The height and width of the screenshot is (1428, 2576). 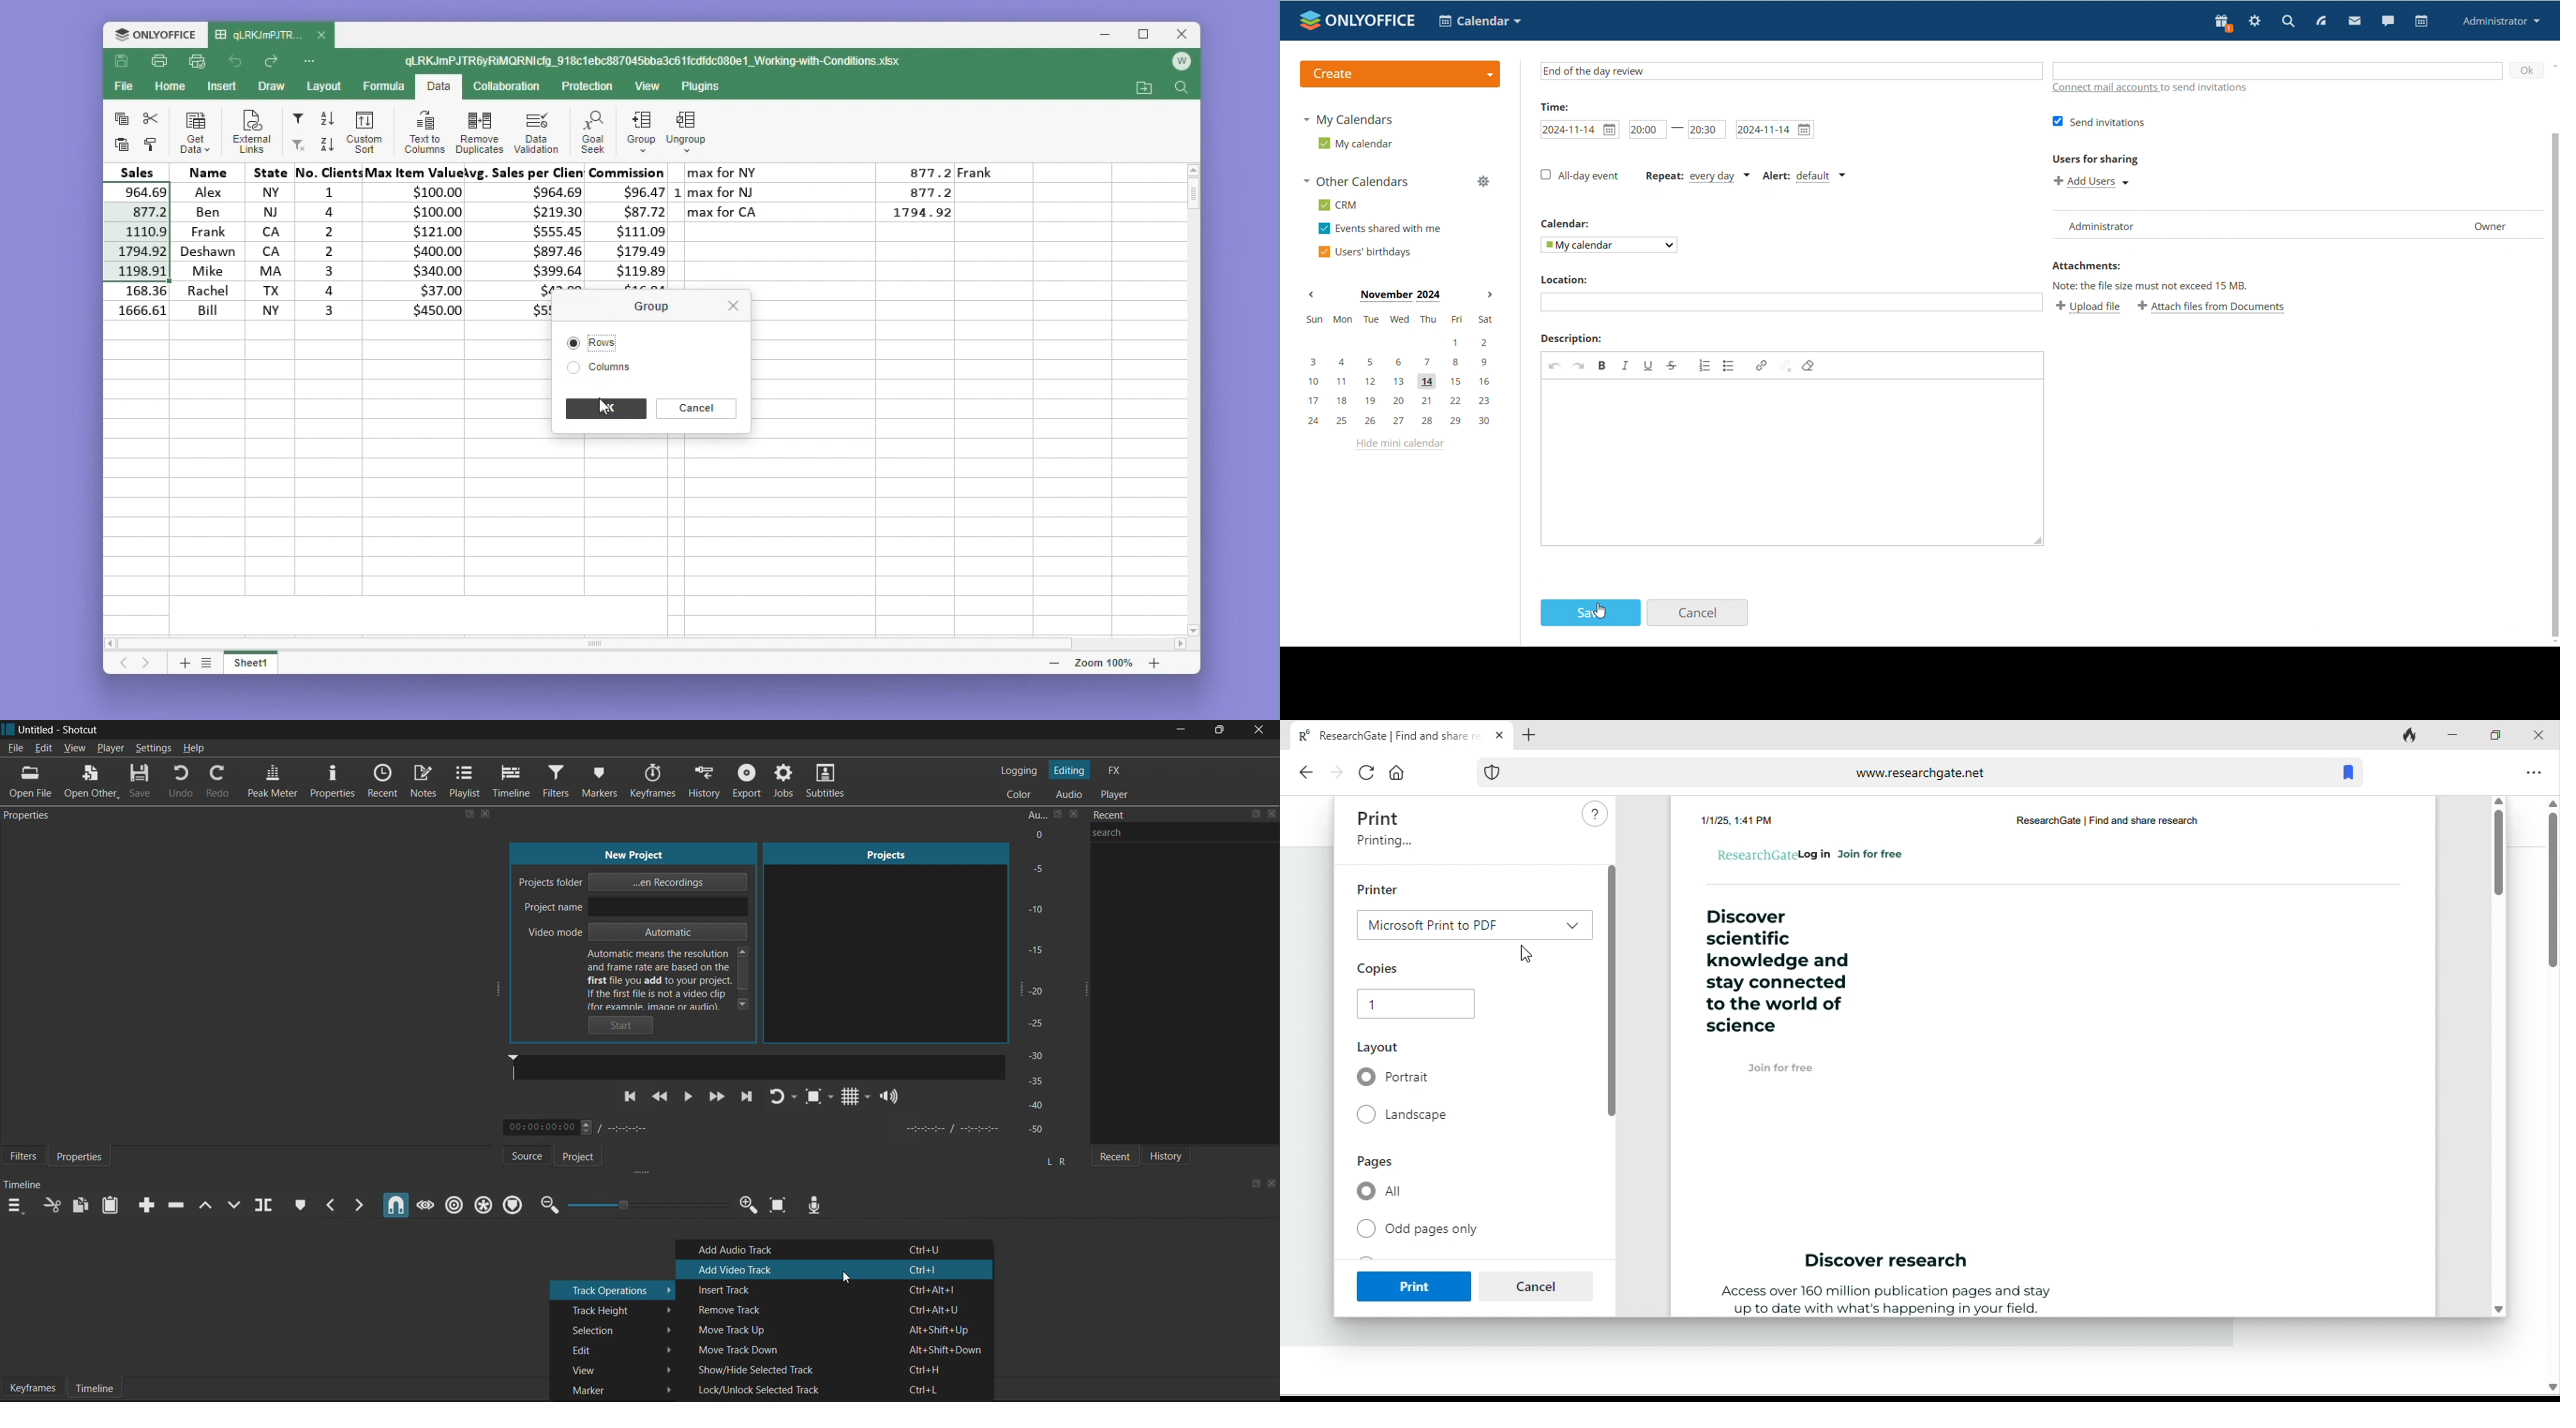 What do you see at coordinates (198, 62) in the screenshot?
I see `quick print` at bounding box center [198, 62].